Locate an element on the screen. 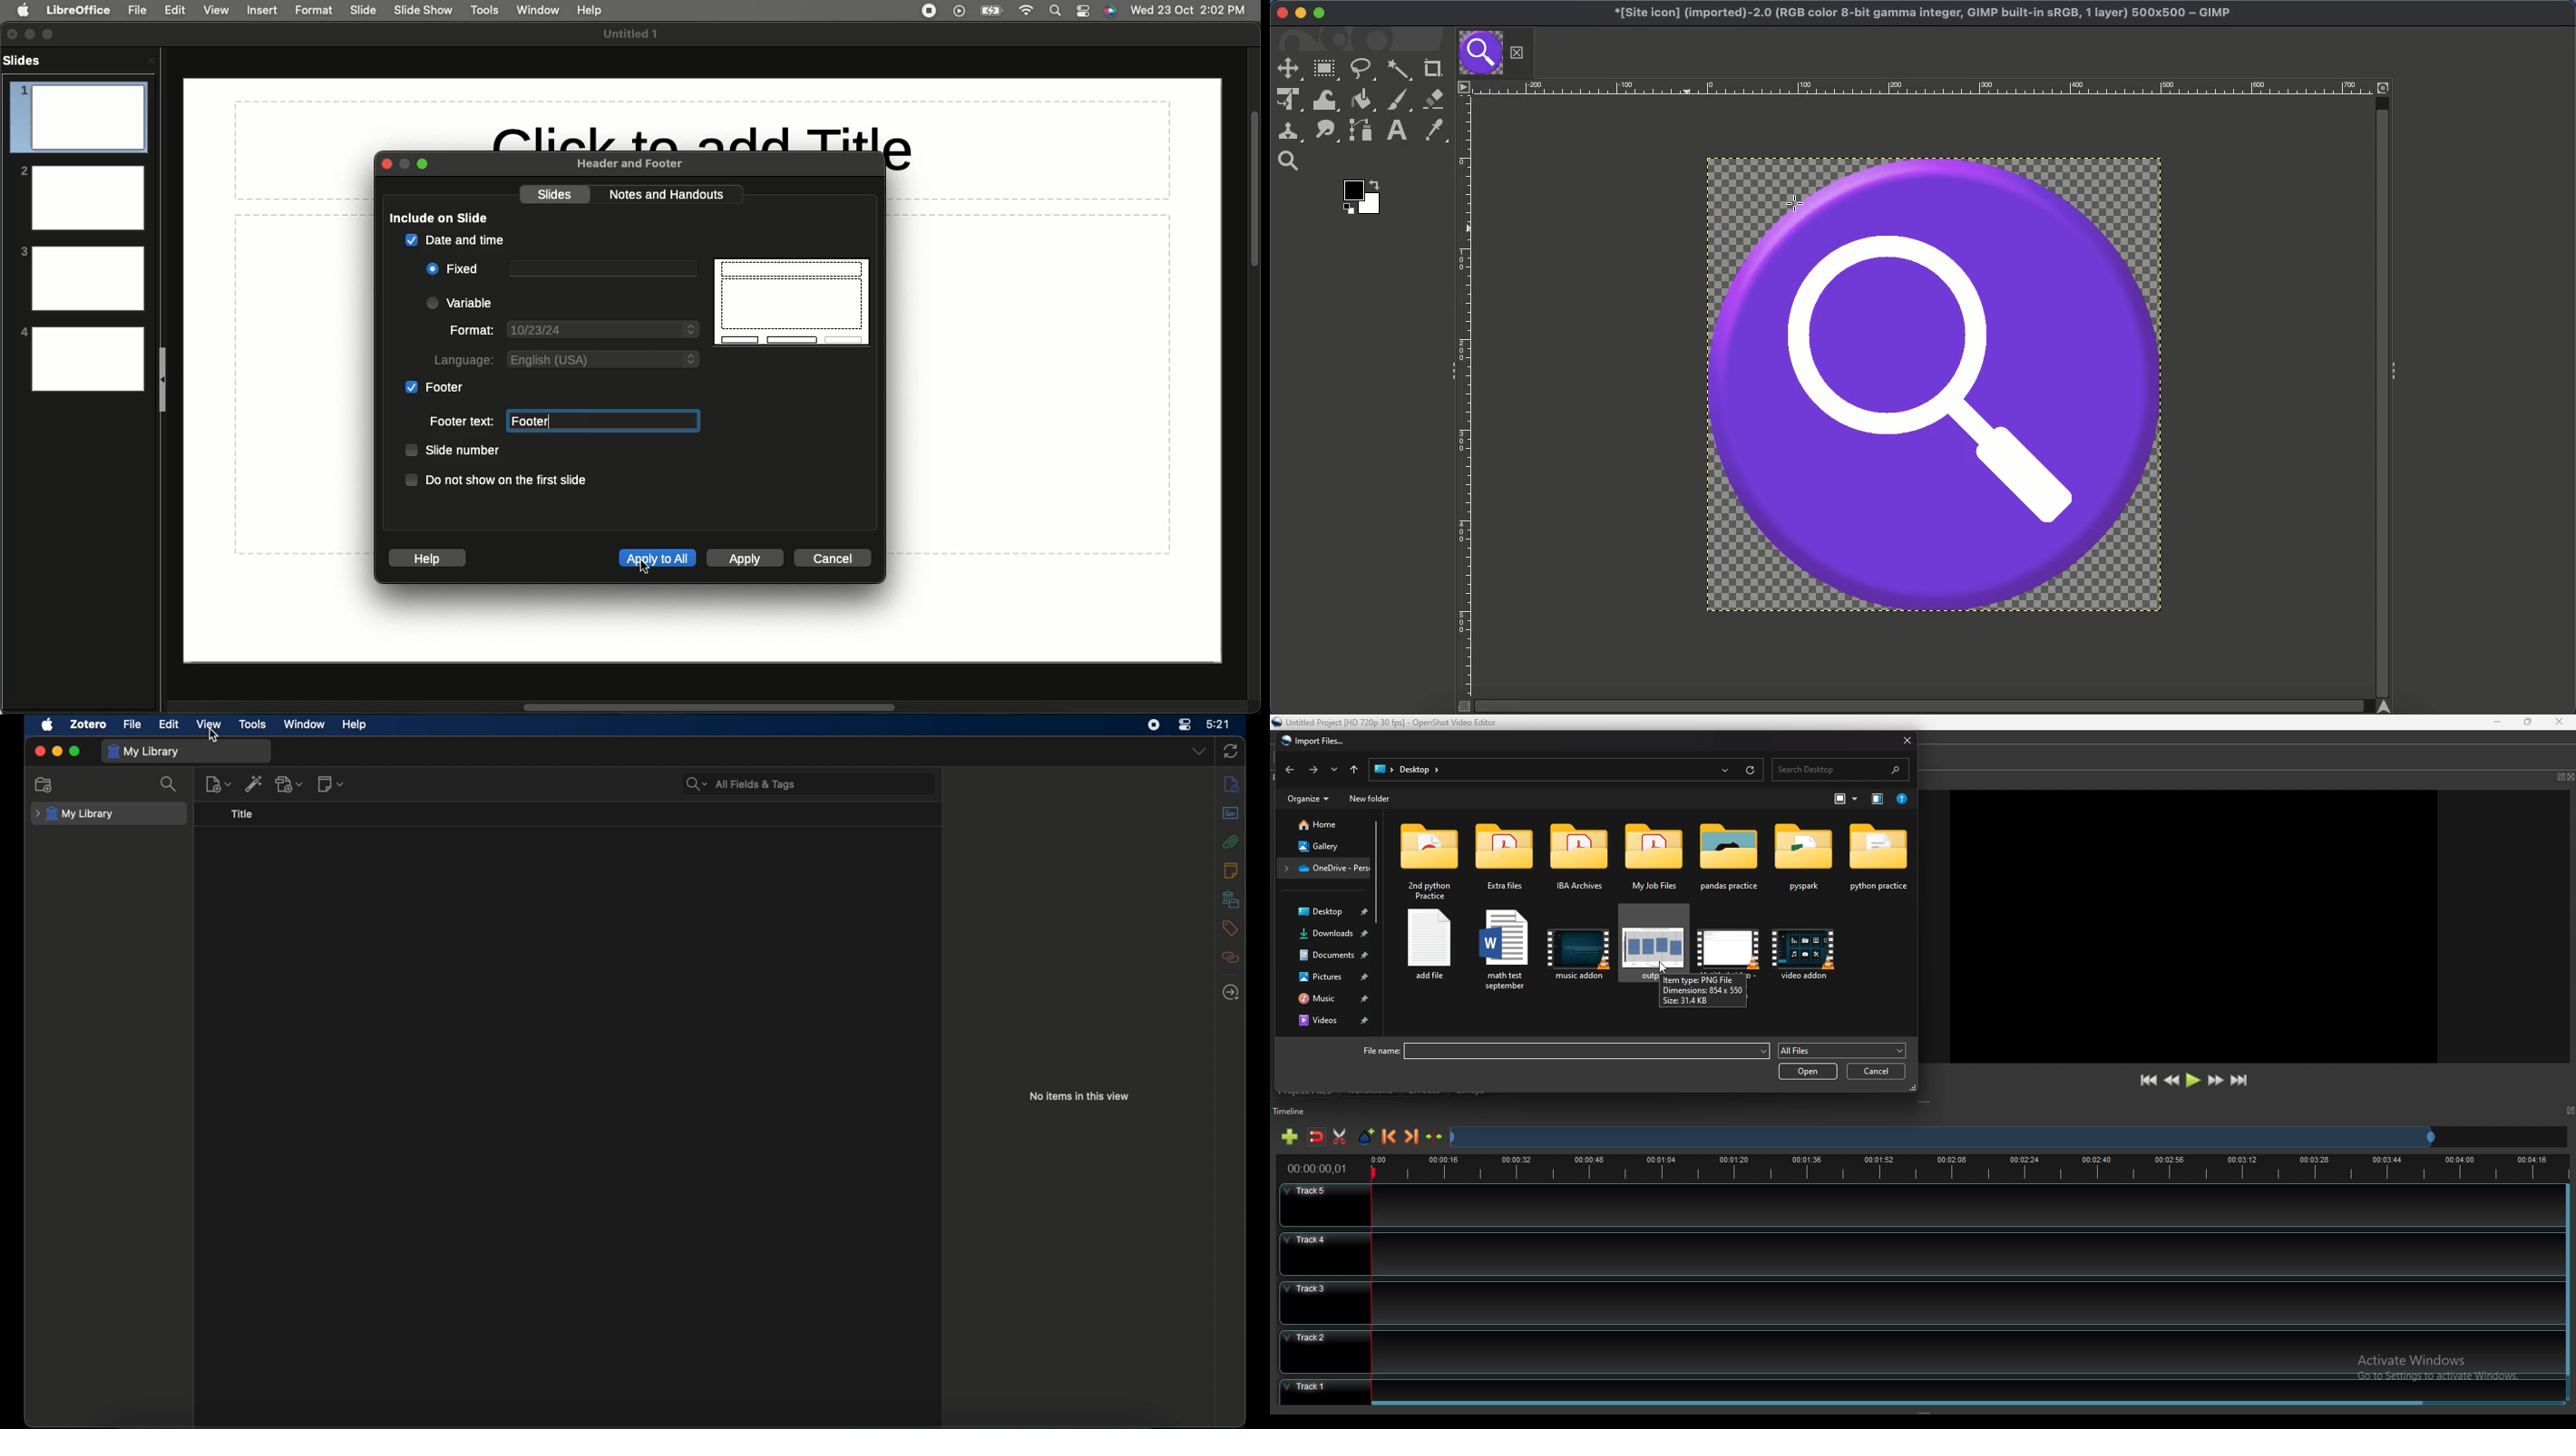 Image resolution: width=2576 pixels, height=1456 pixels. centre timeline is located at coordinates (1435, 1137).